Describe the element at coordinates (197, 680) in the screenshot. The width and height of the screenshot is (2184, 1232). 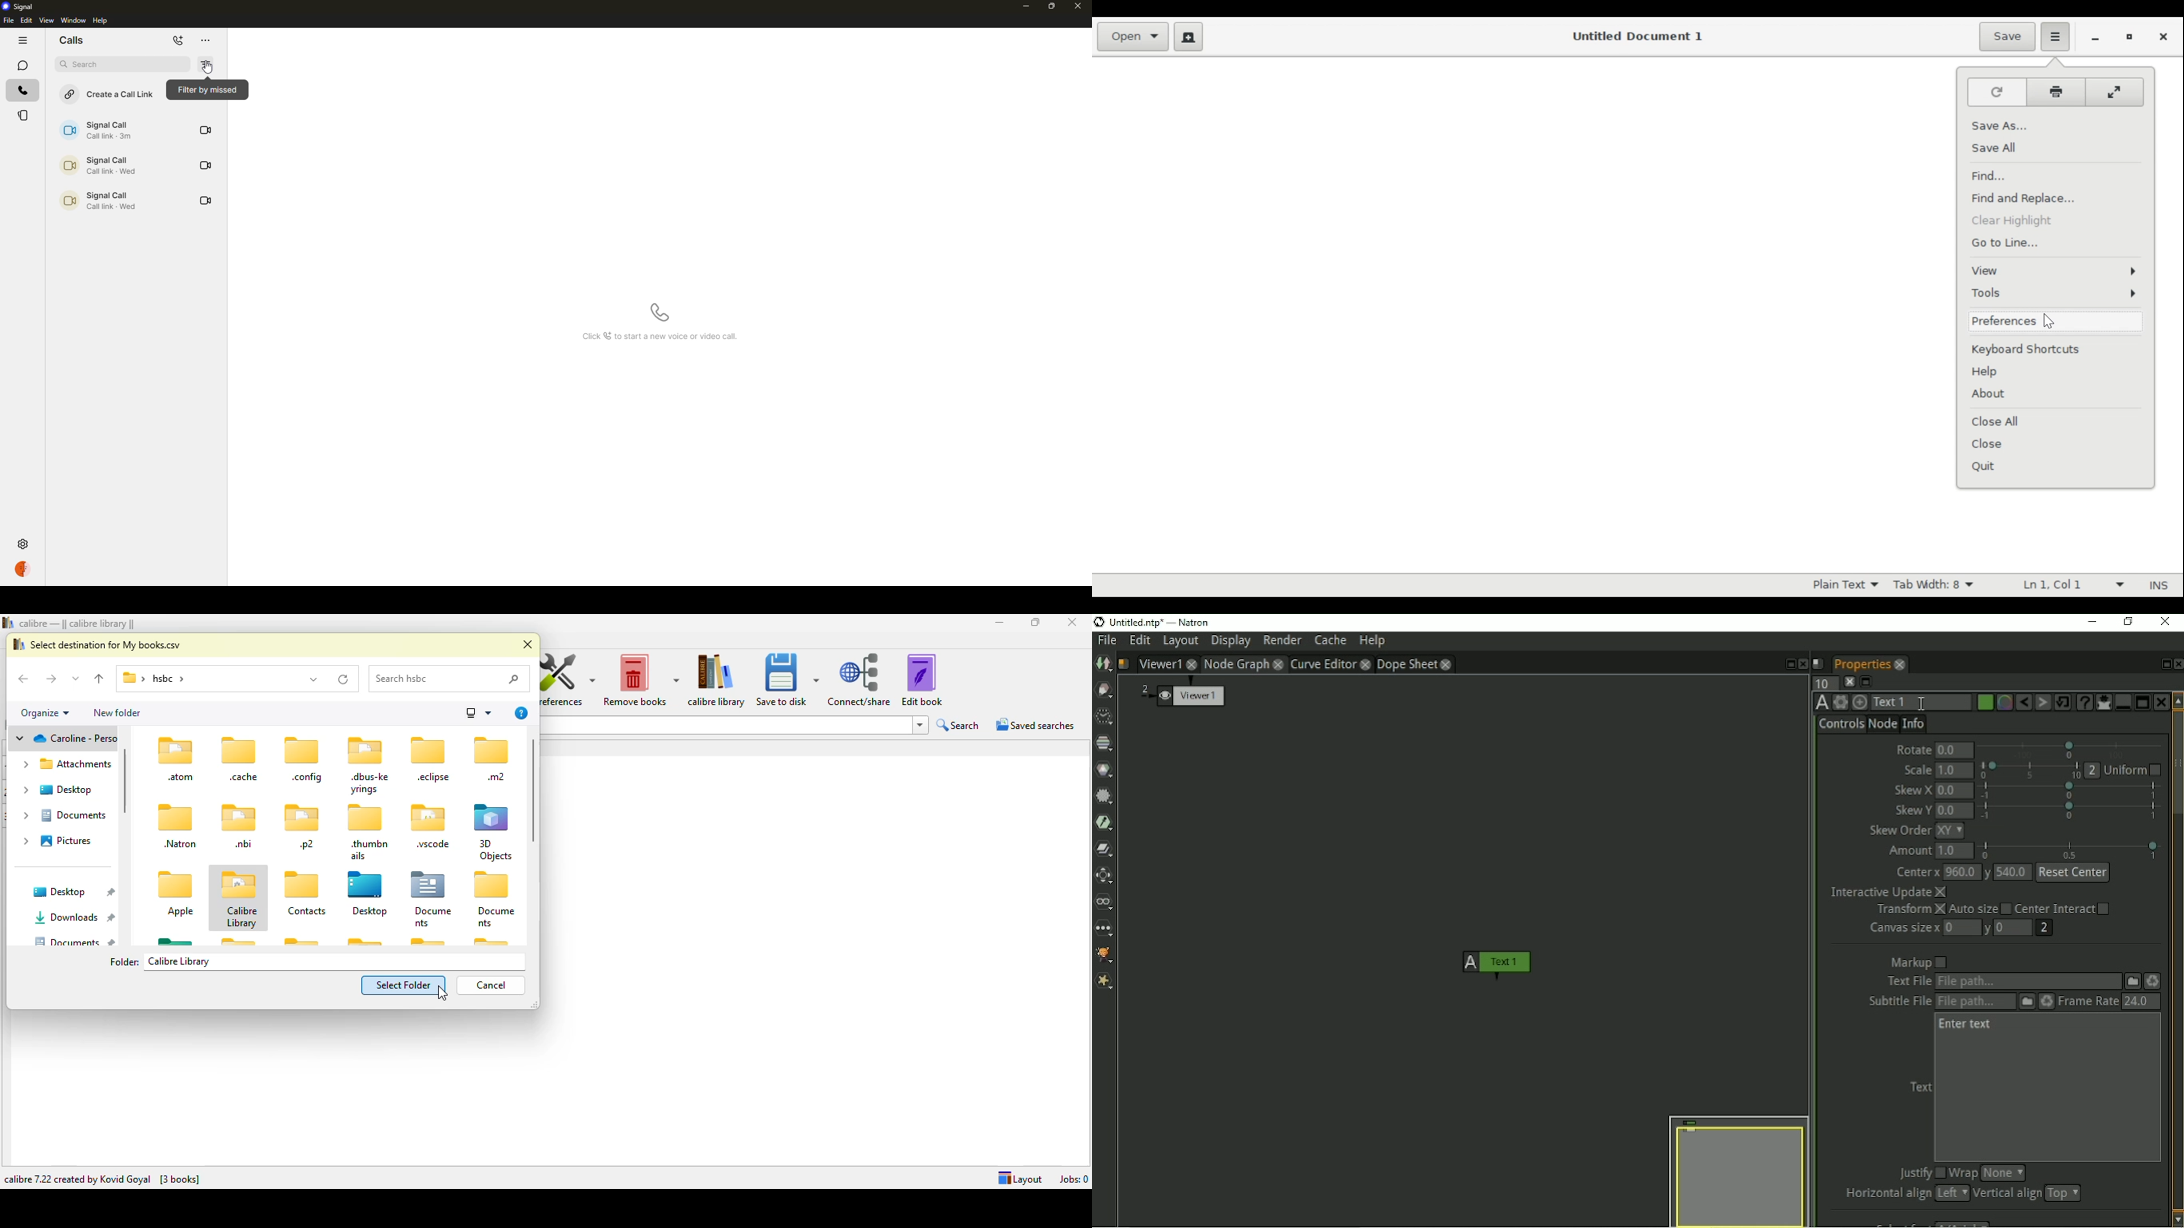
I see `folder` at that location.